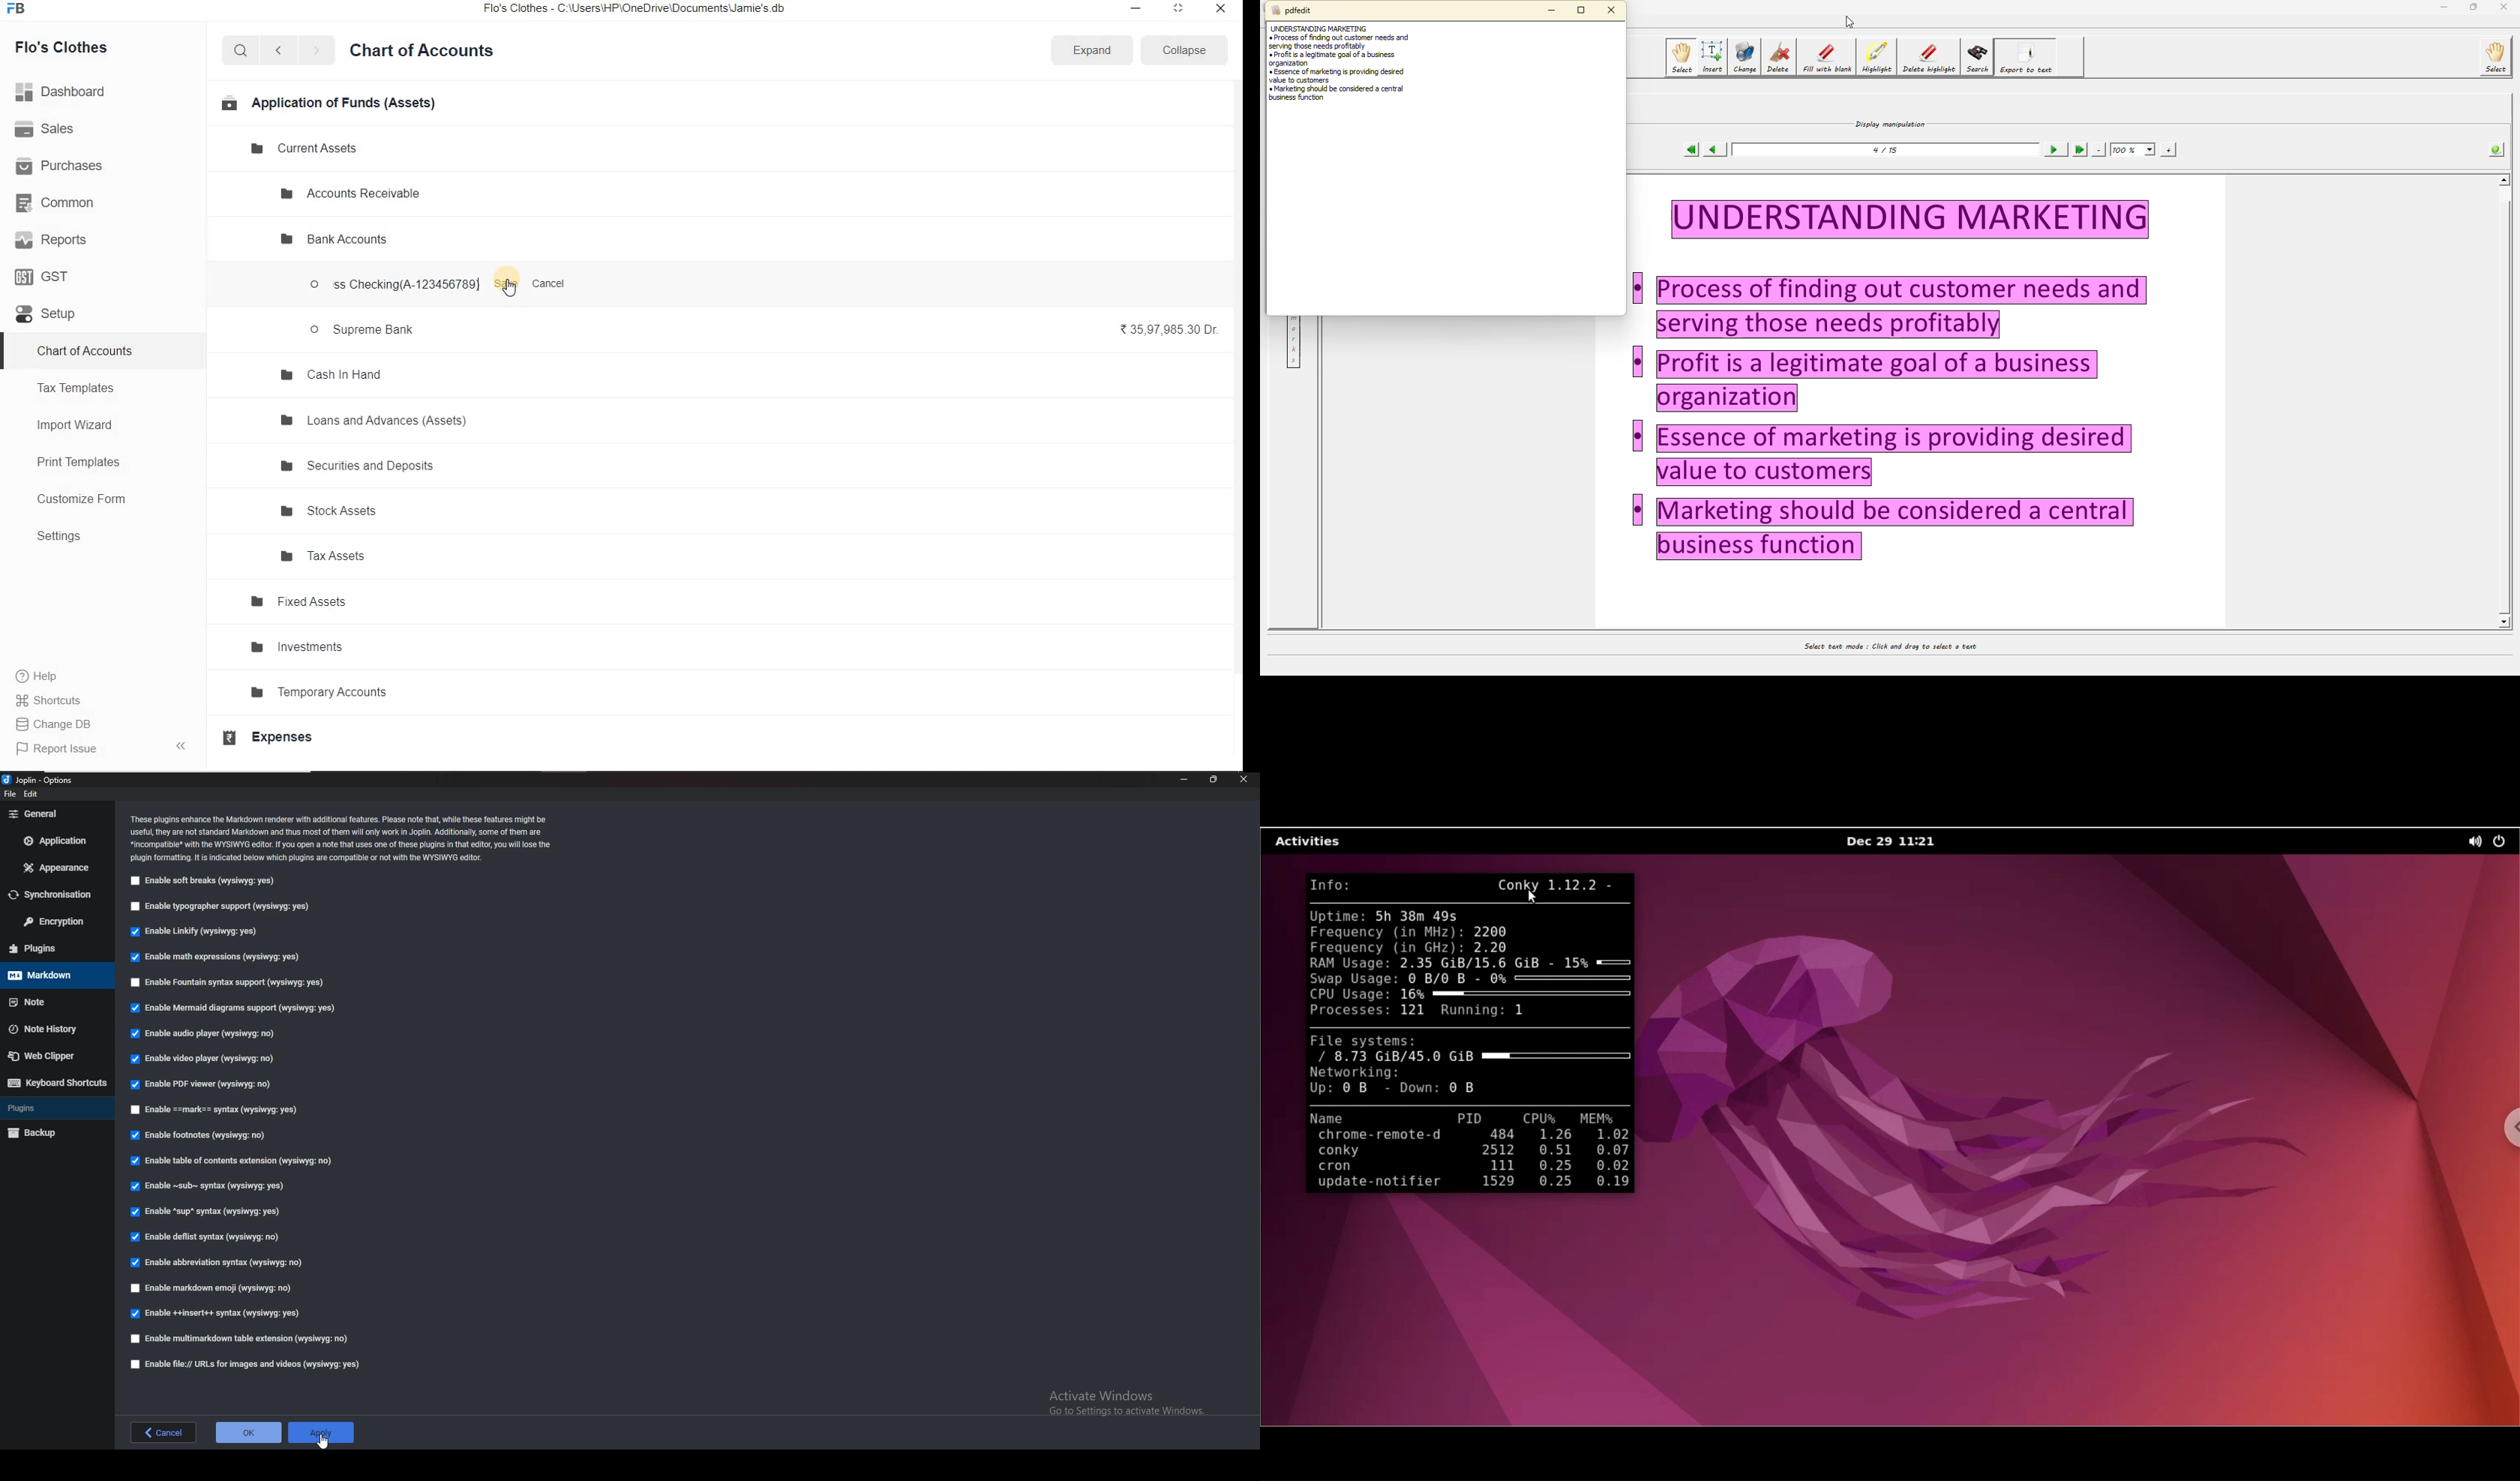  What do you see at coordinates (246, 1432) in the screenshot?
I see `ok` at bounding box center [246, 1432].